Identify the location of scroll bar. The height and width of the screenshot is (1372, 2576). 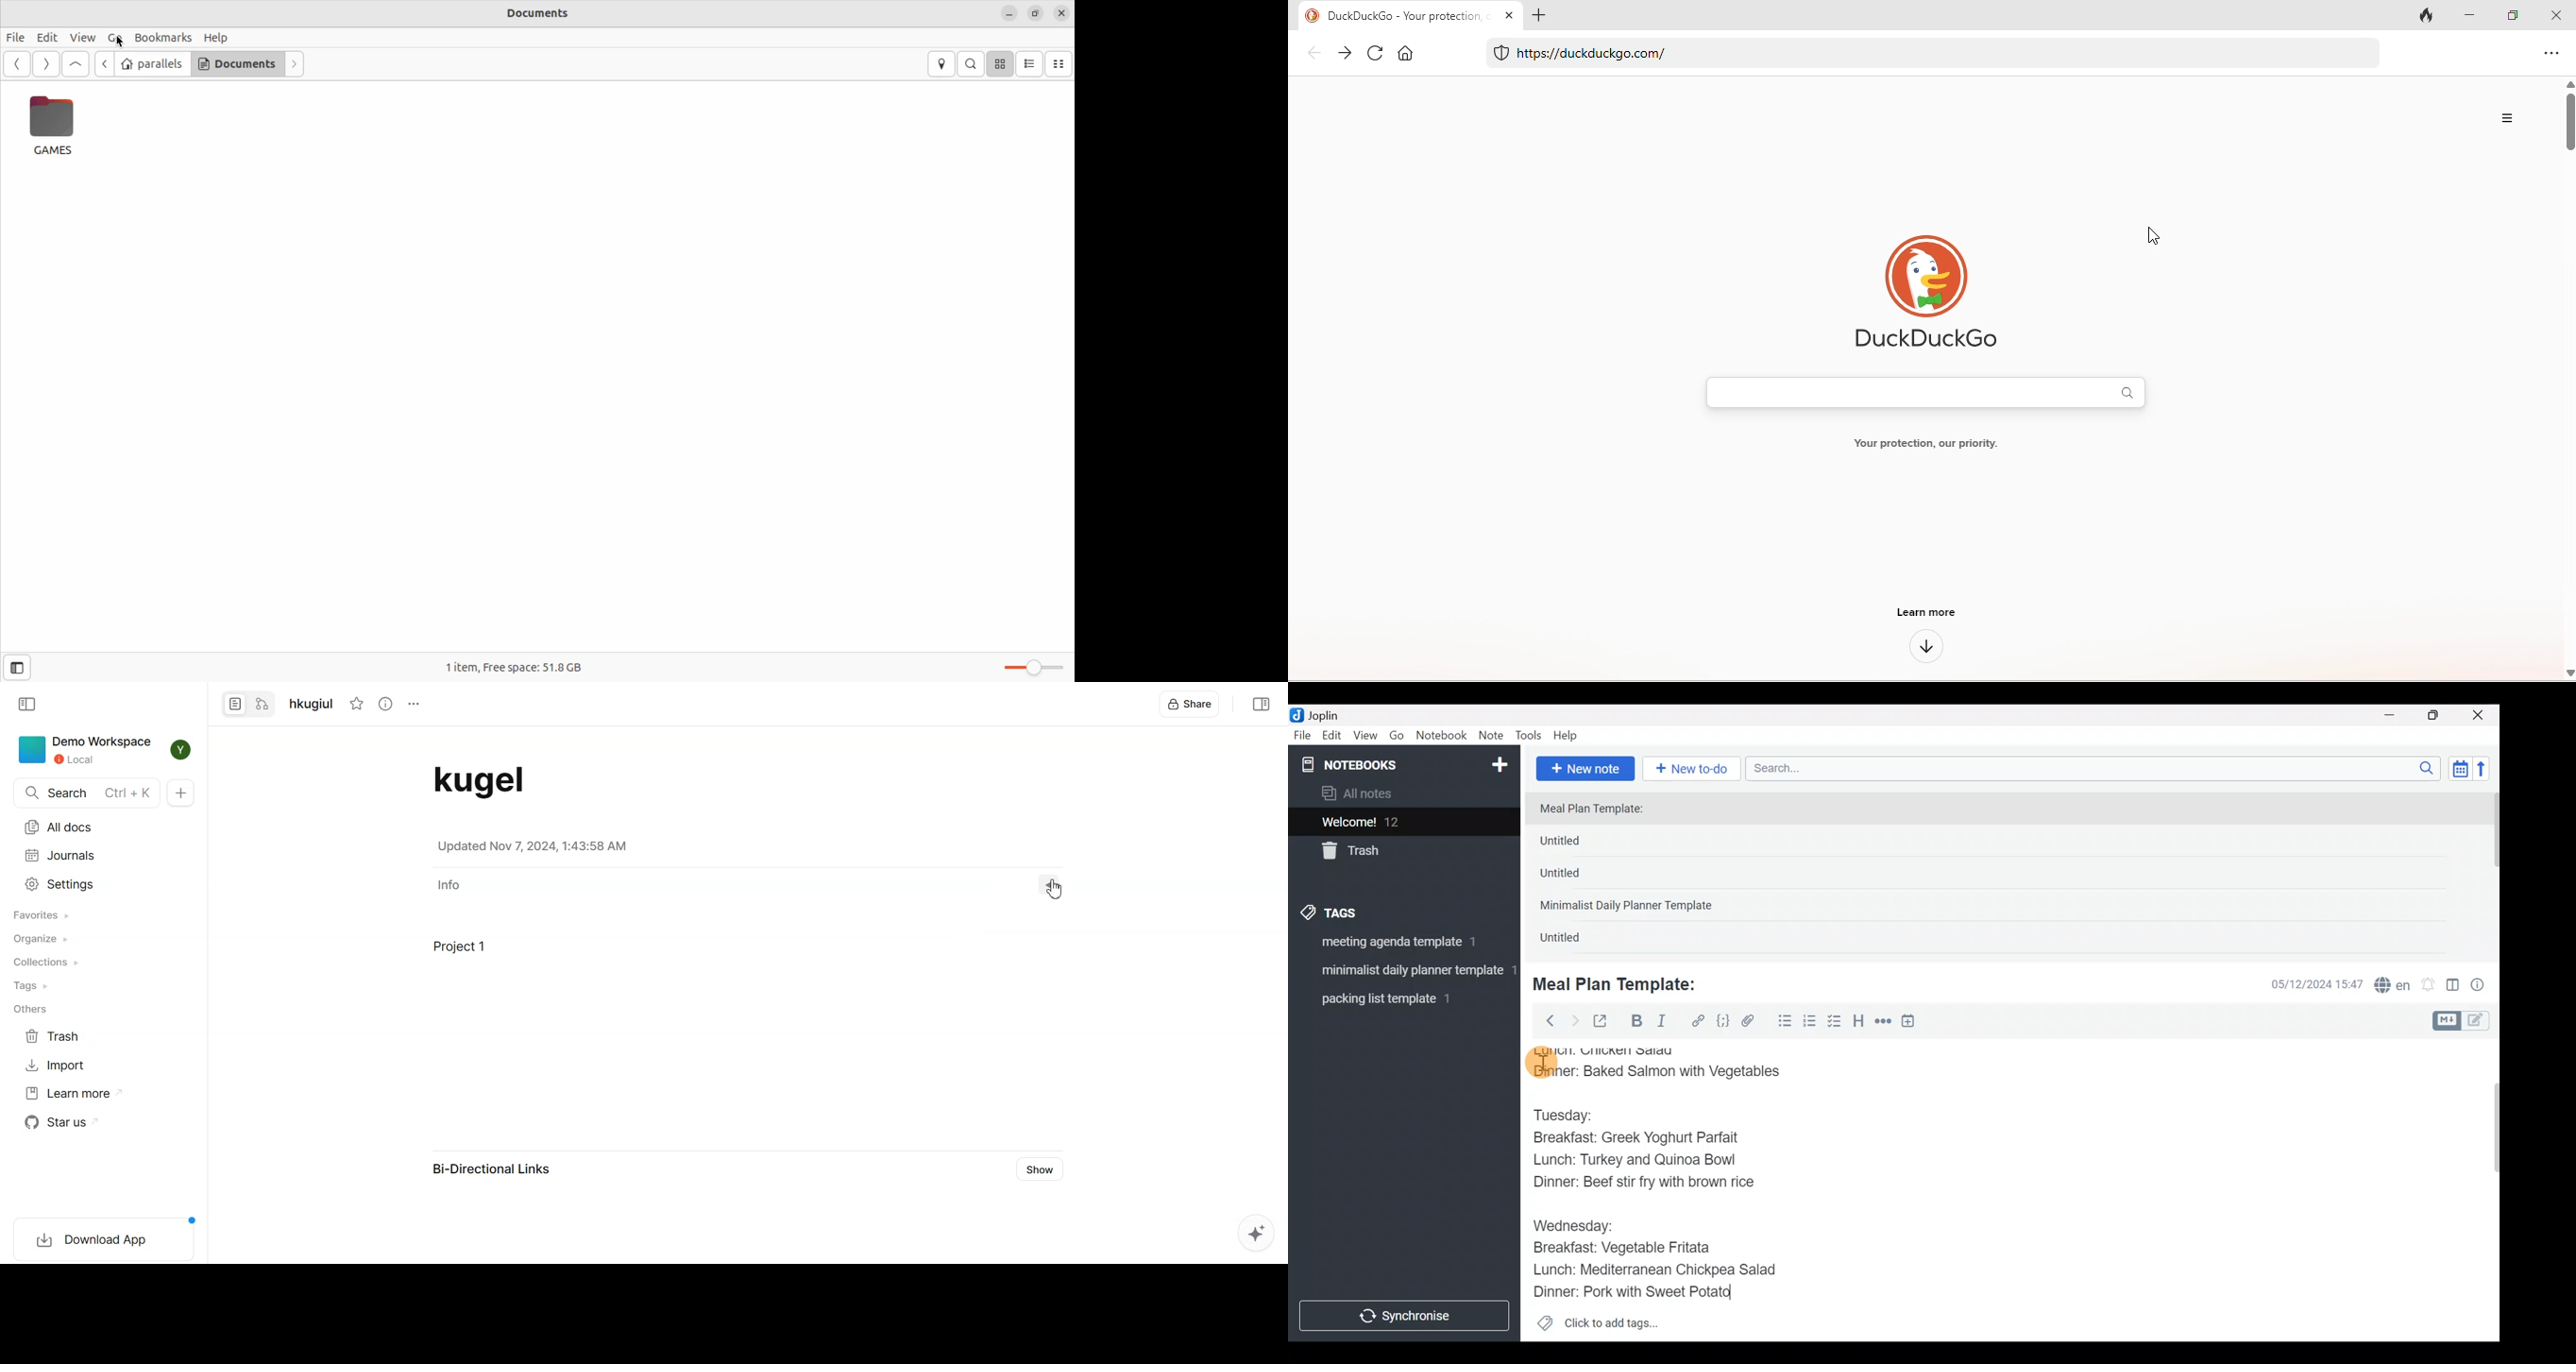
(2492, 873).